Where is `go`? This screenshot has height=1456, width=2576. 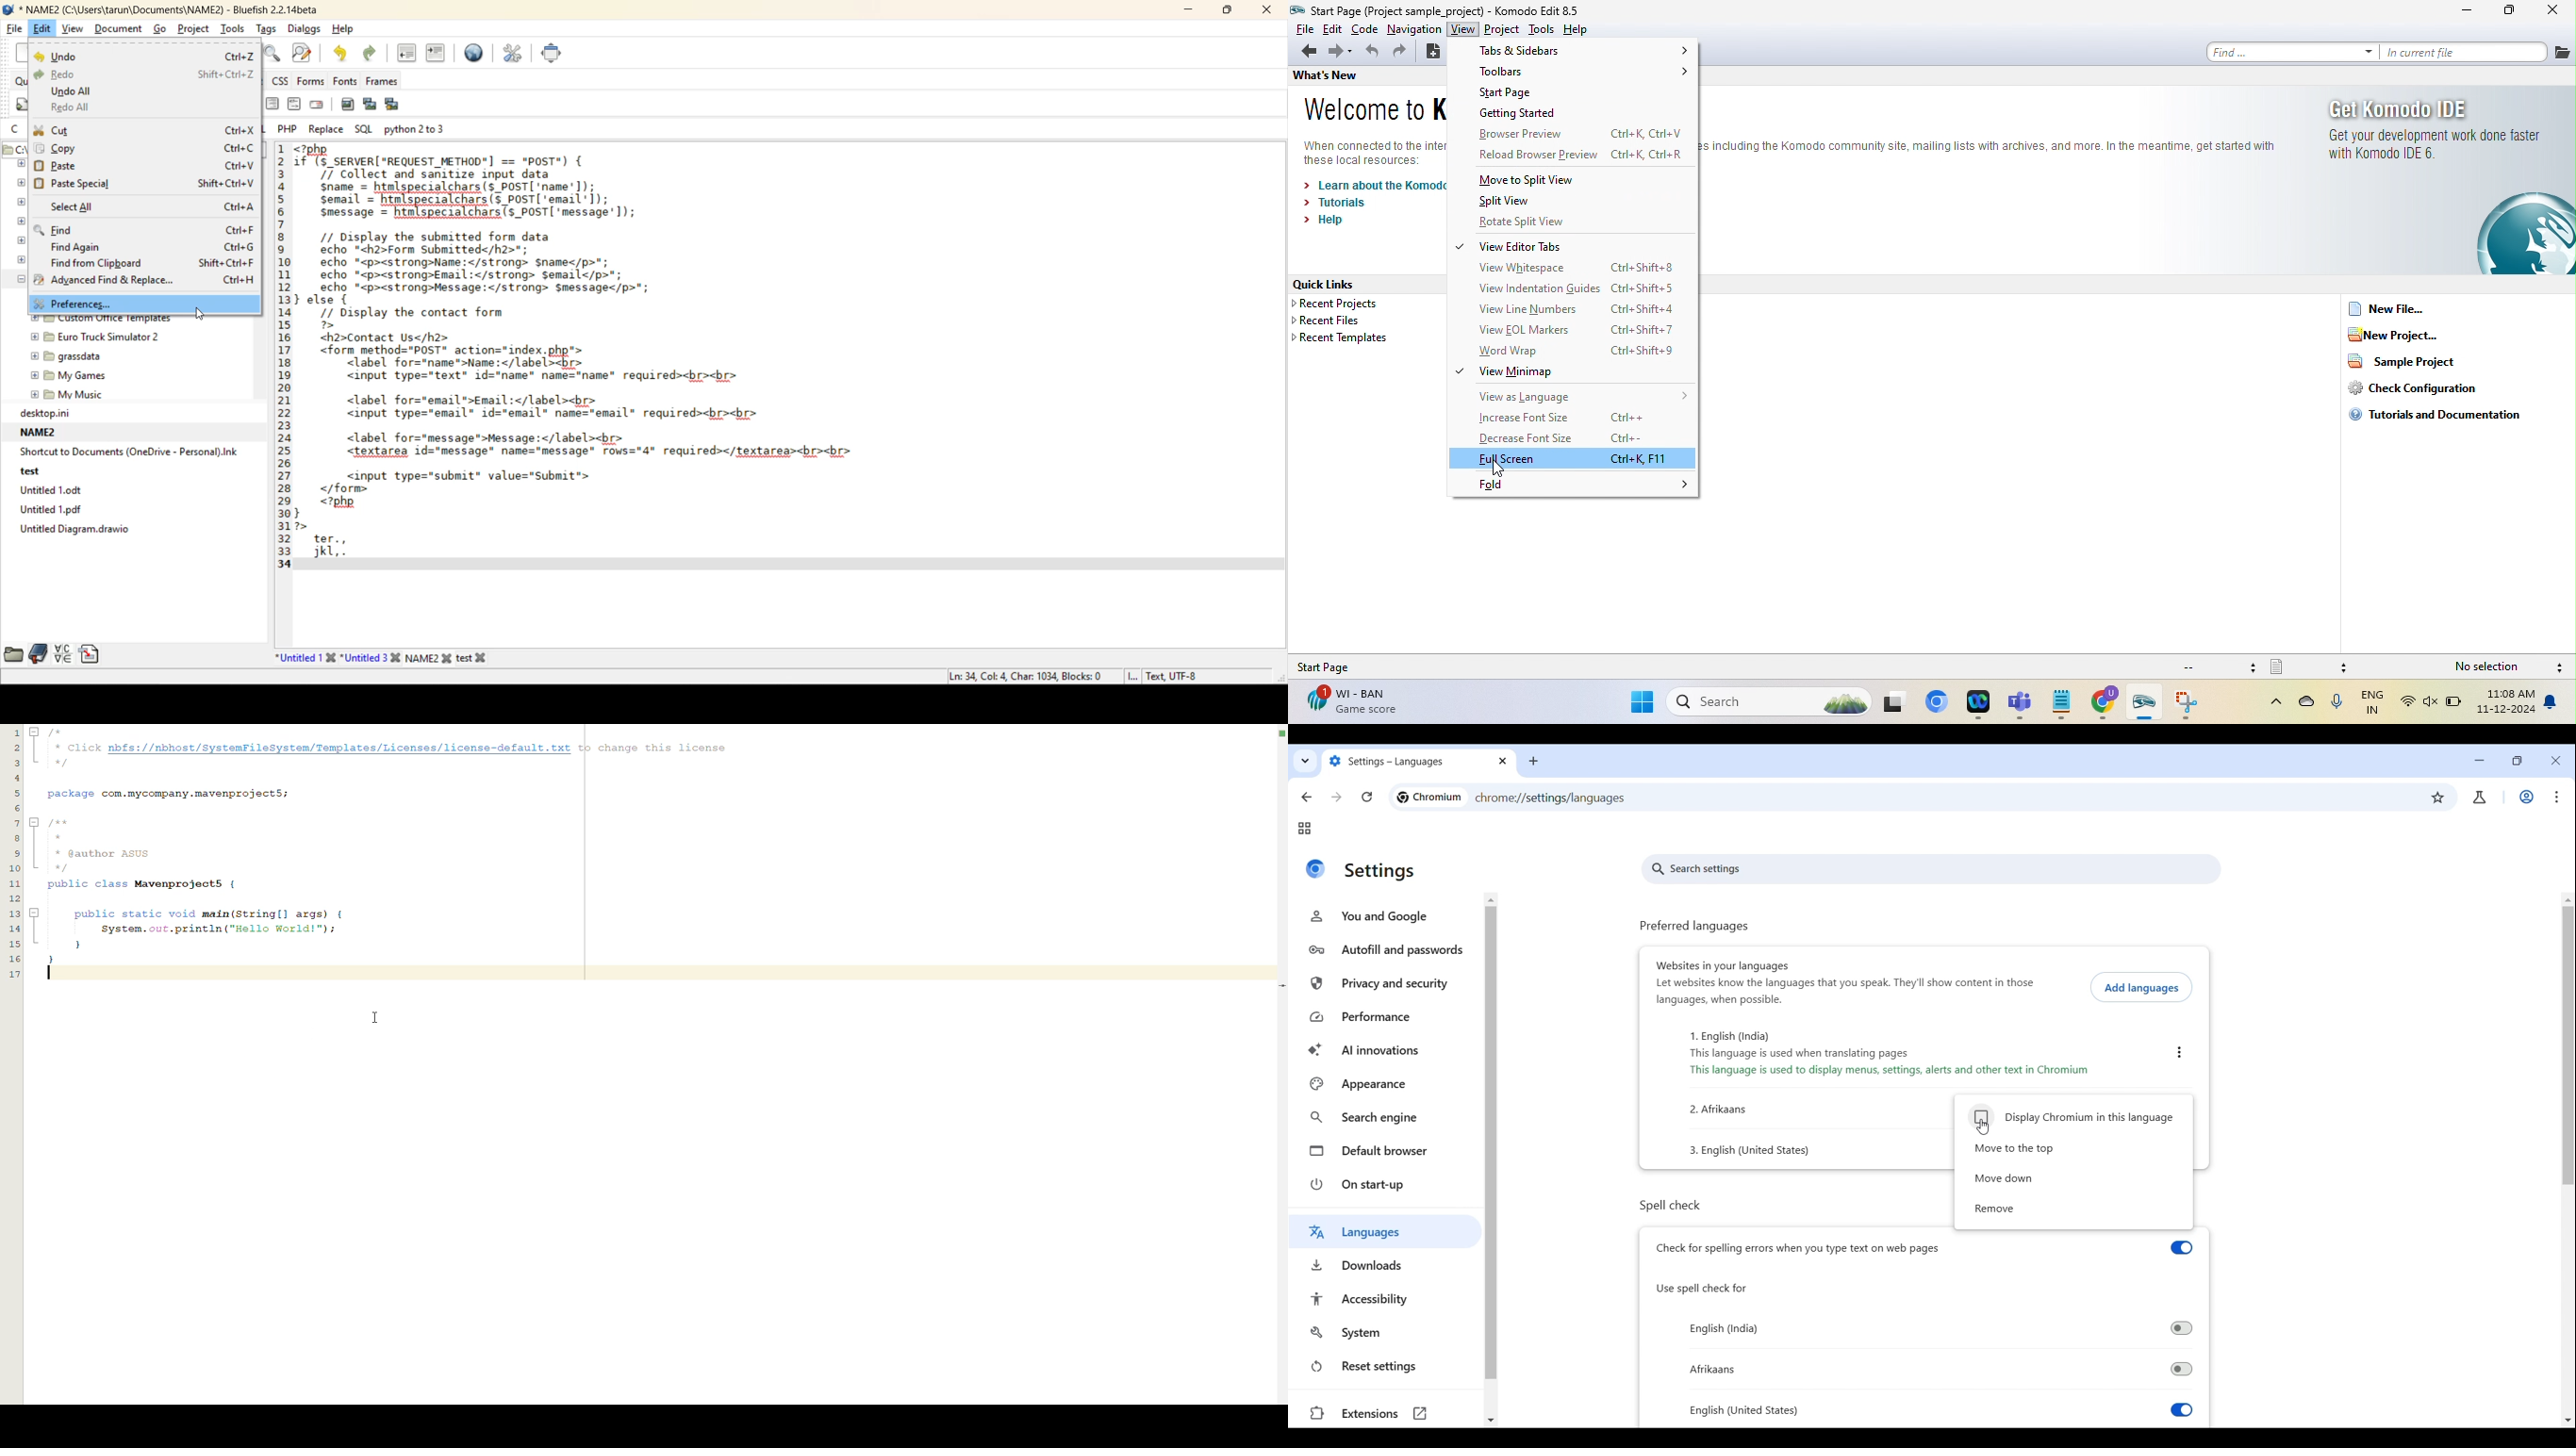
go is located at coordinates (161, 30).